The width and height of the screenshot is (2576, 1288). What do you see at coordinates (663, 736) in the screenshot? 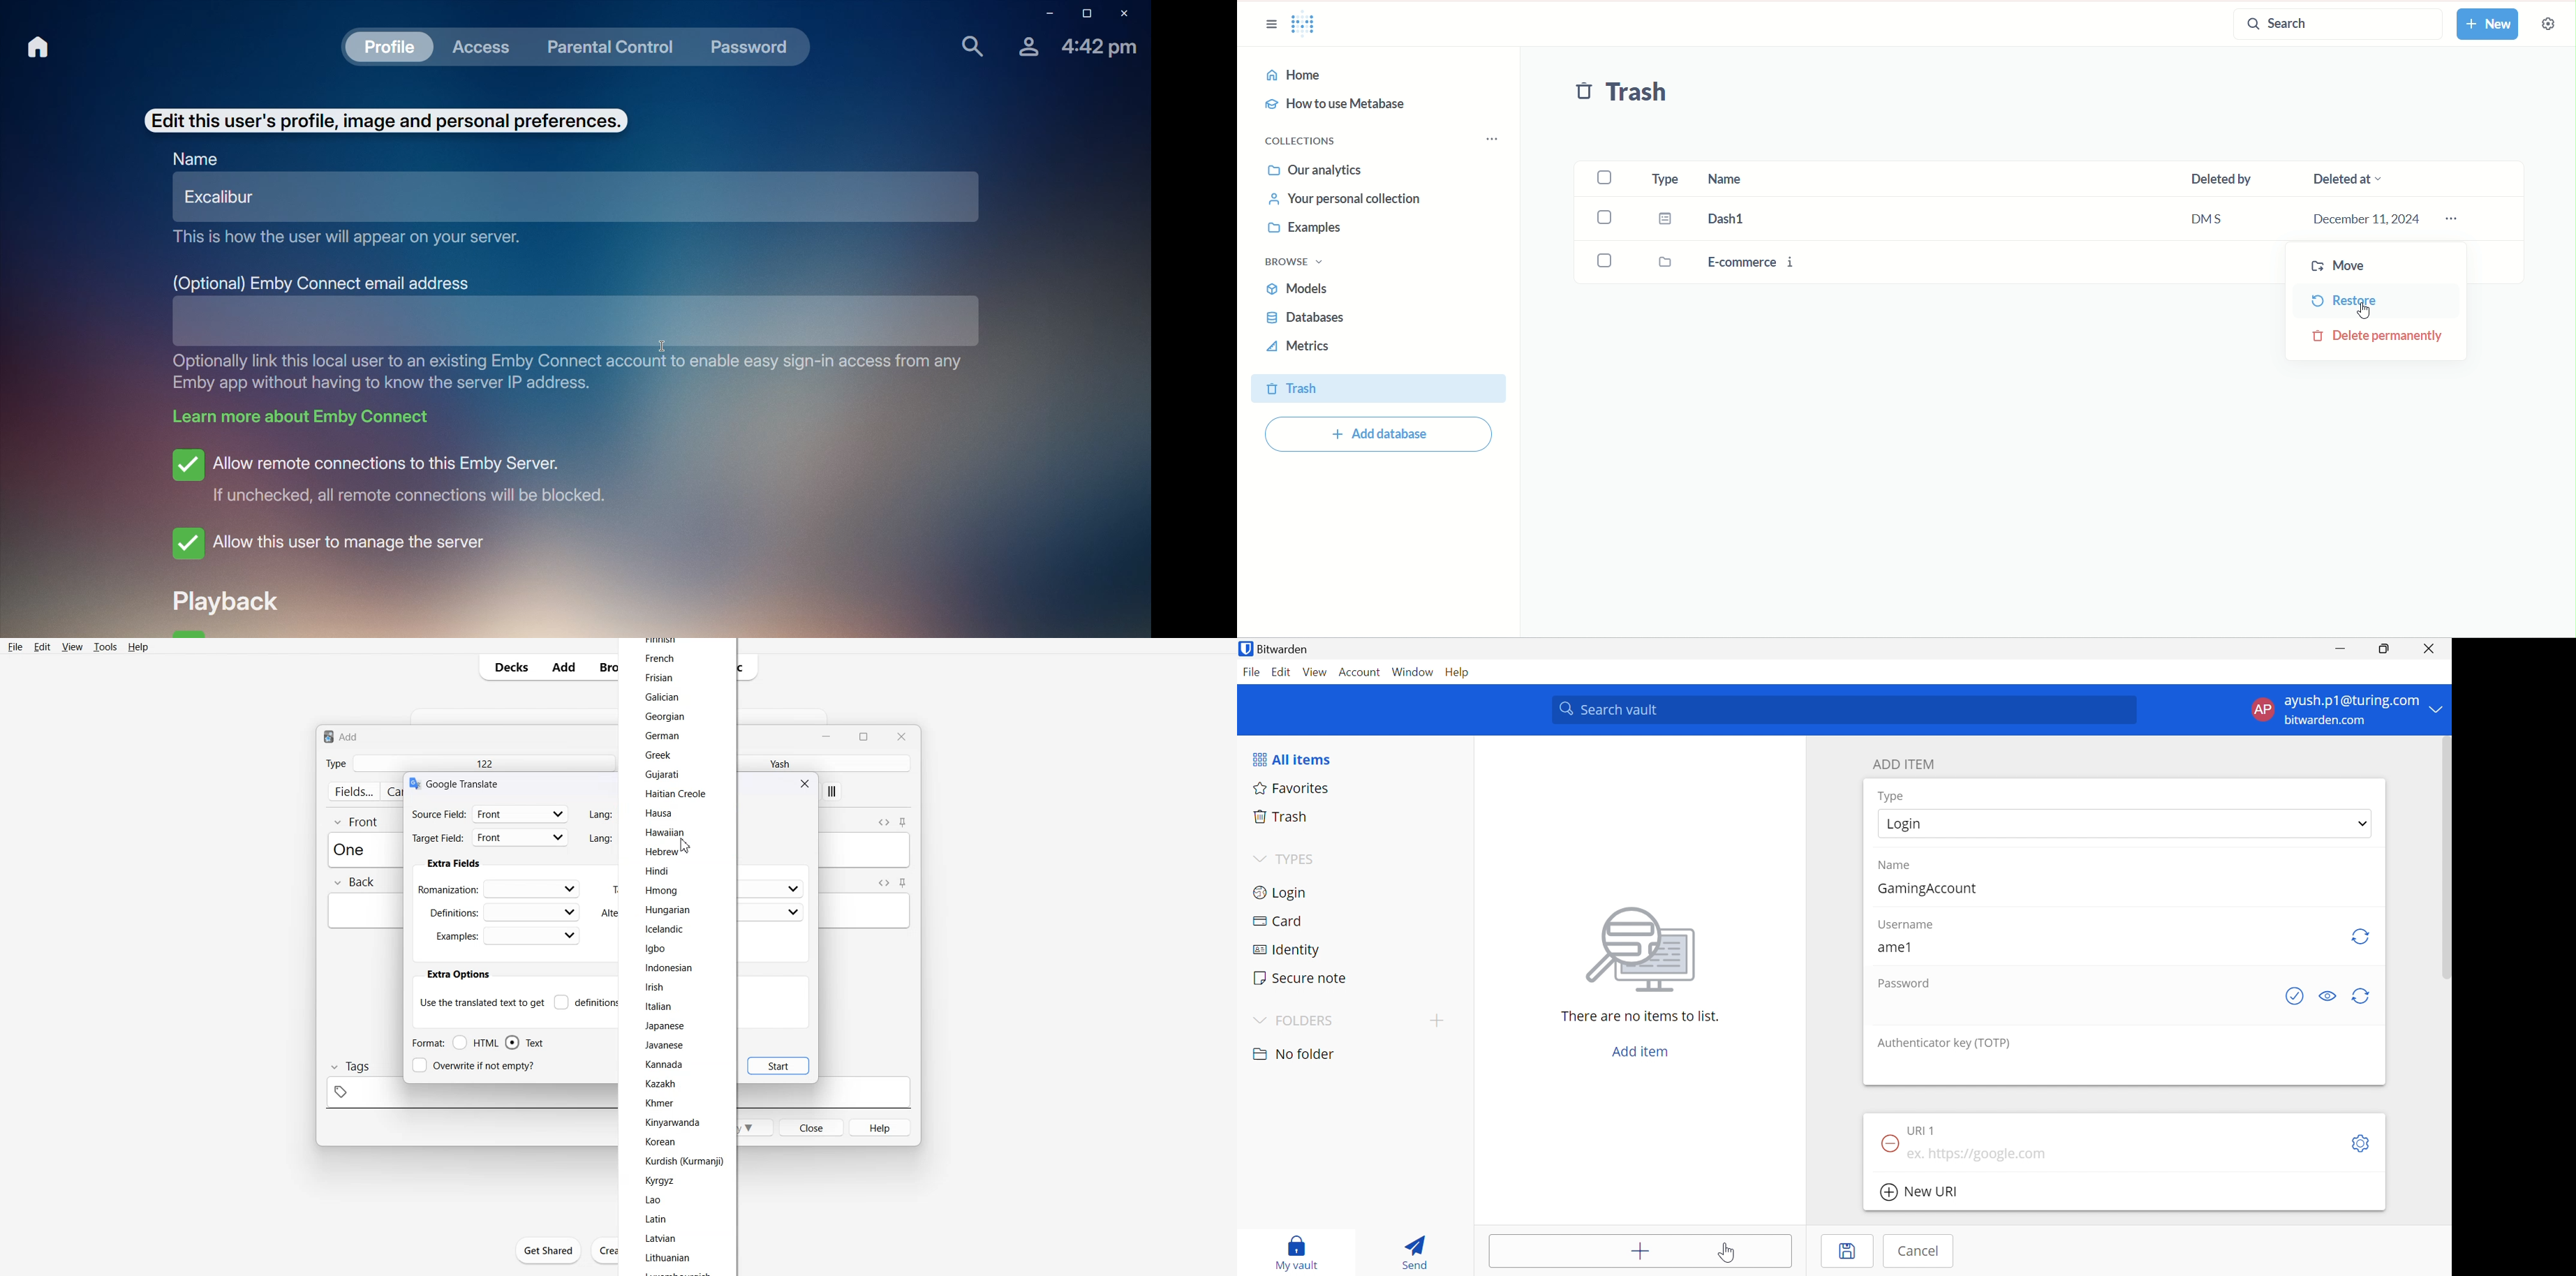
I see `German` at bounding box center [663, 736].